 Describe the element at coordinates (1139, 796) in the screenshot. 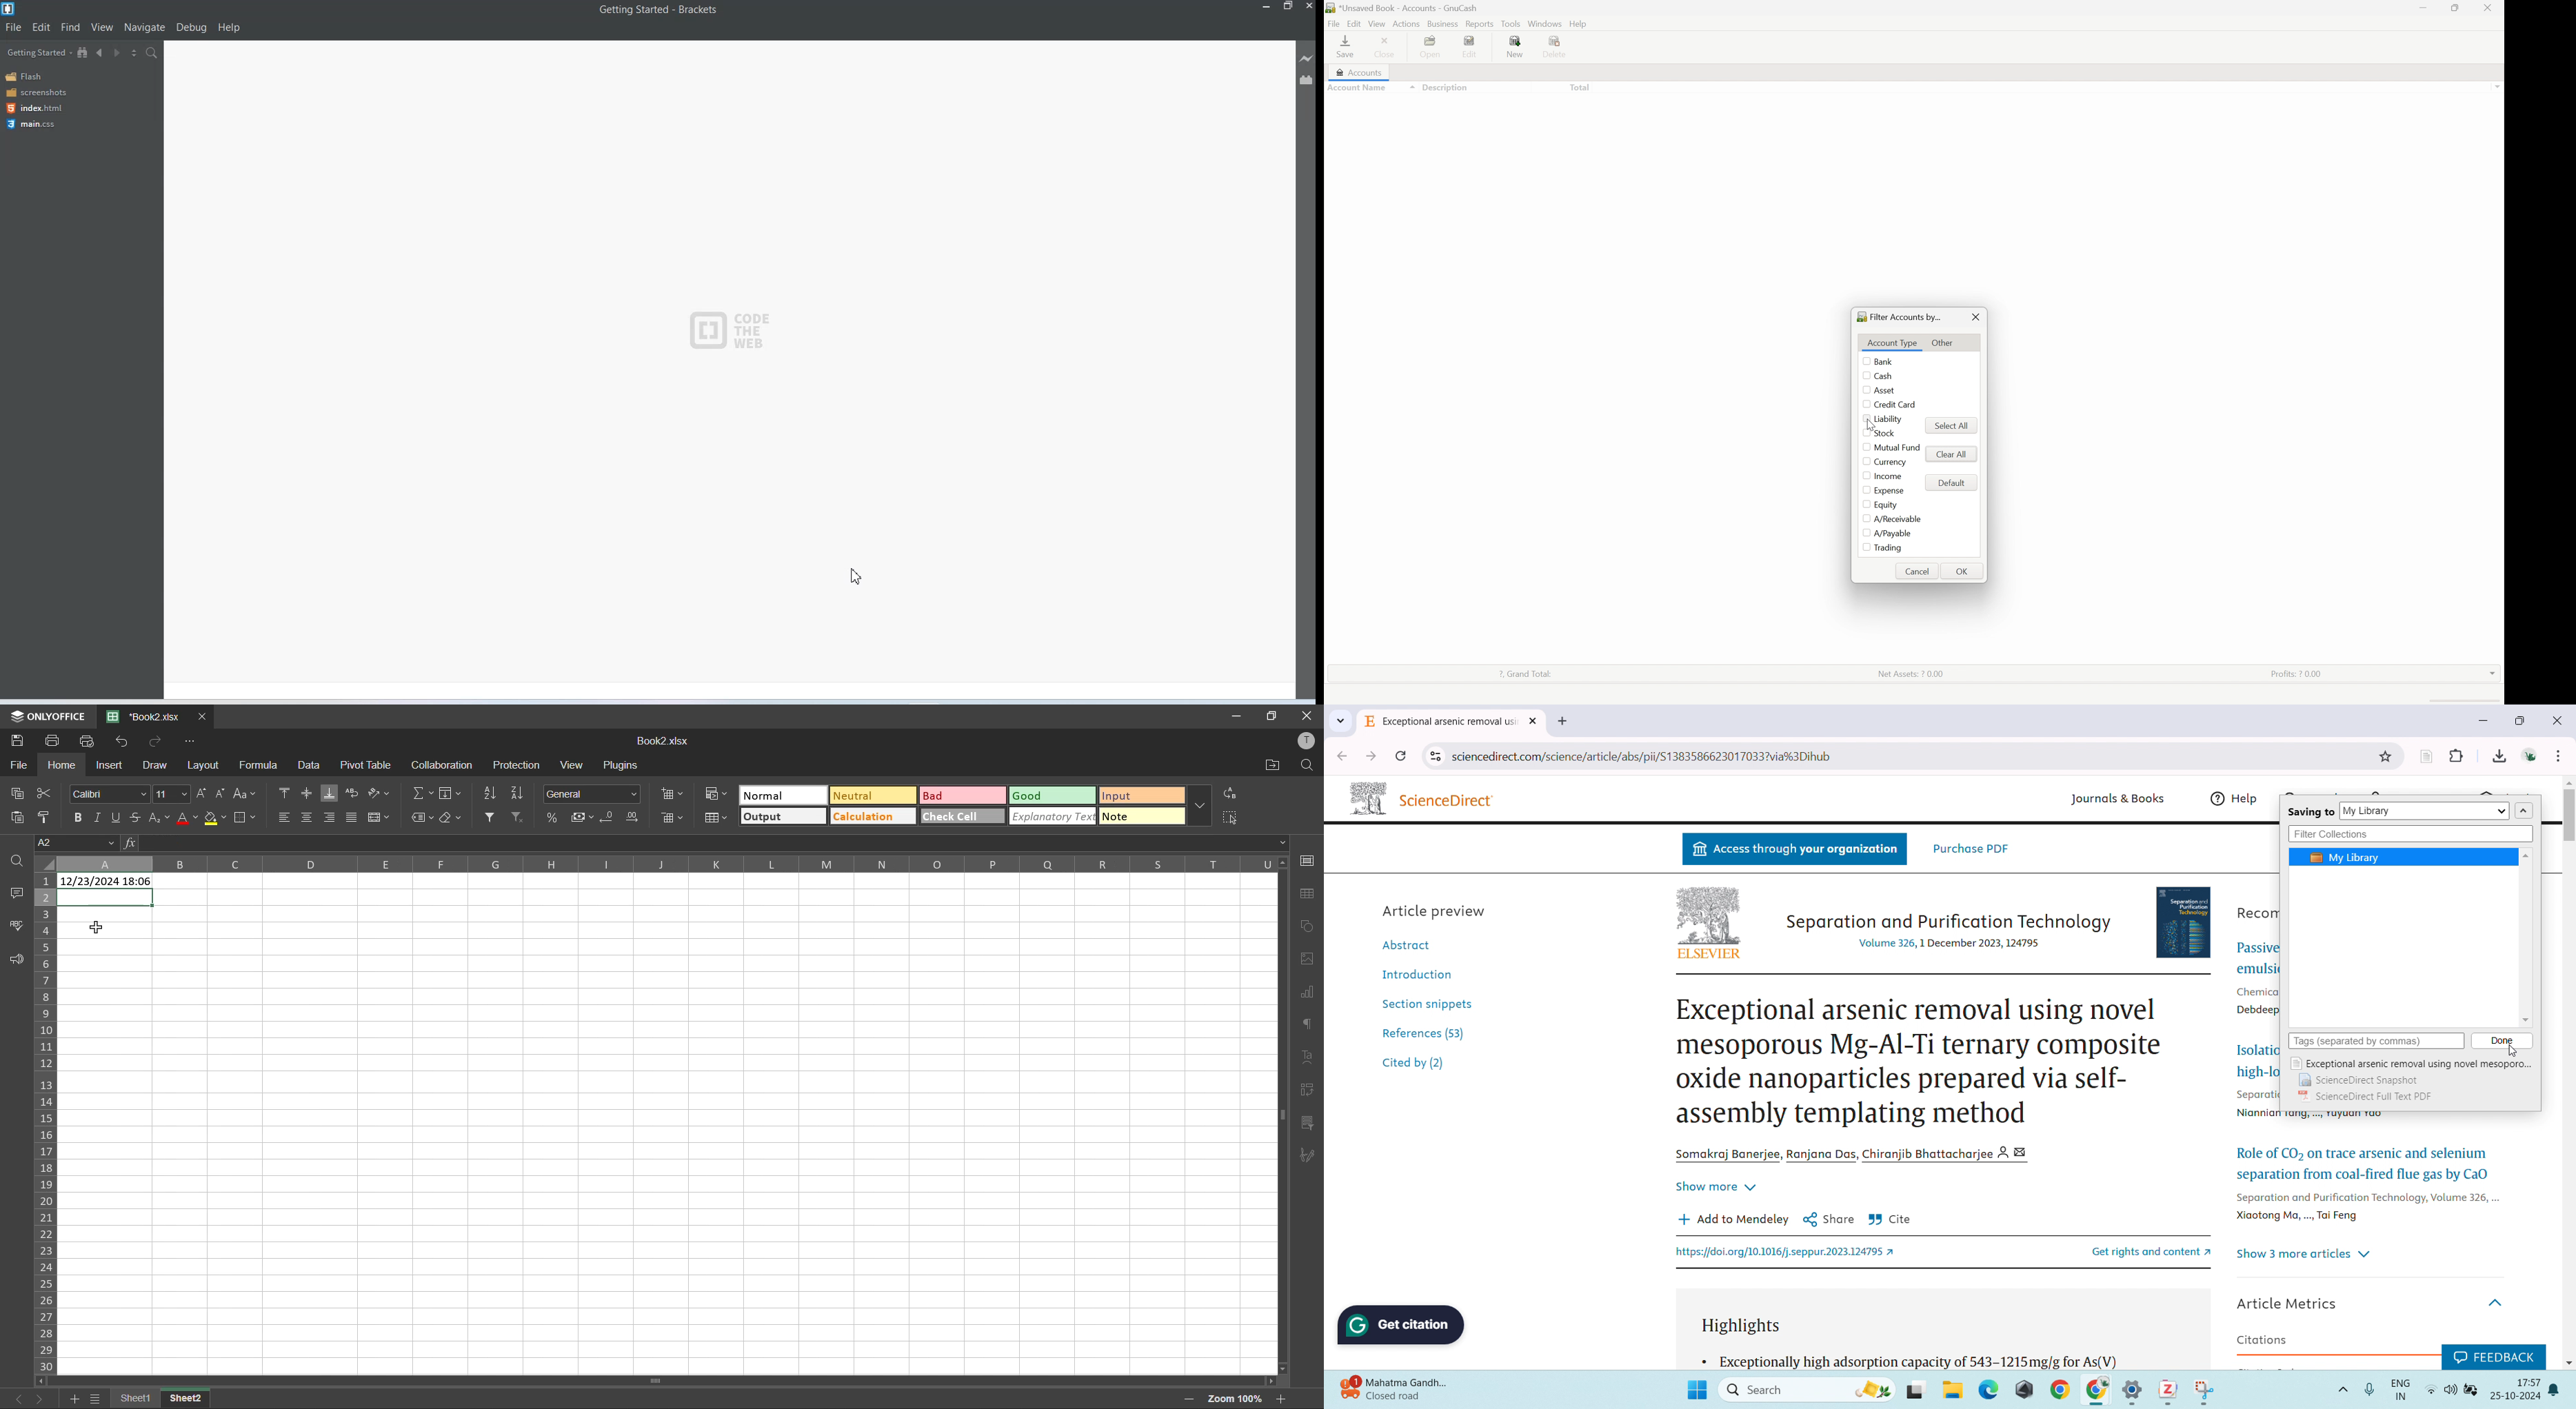

I see `input` at that location.